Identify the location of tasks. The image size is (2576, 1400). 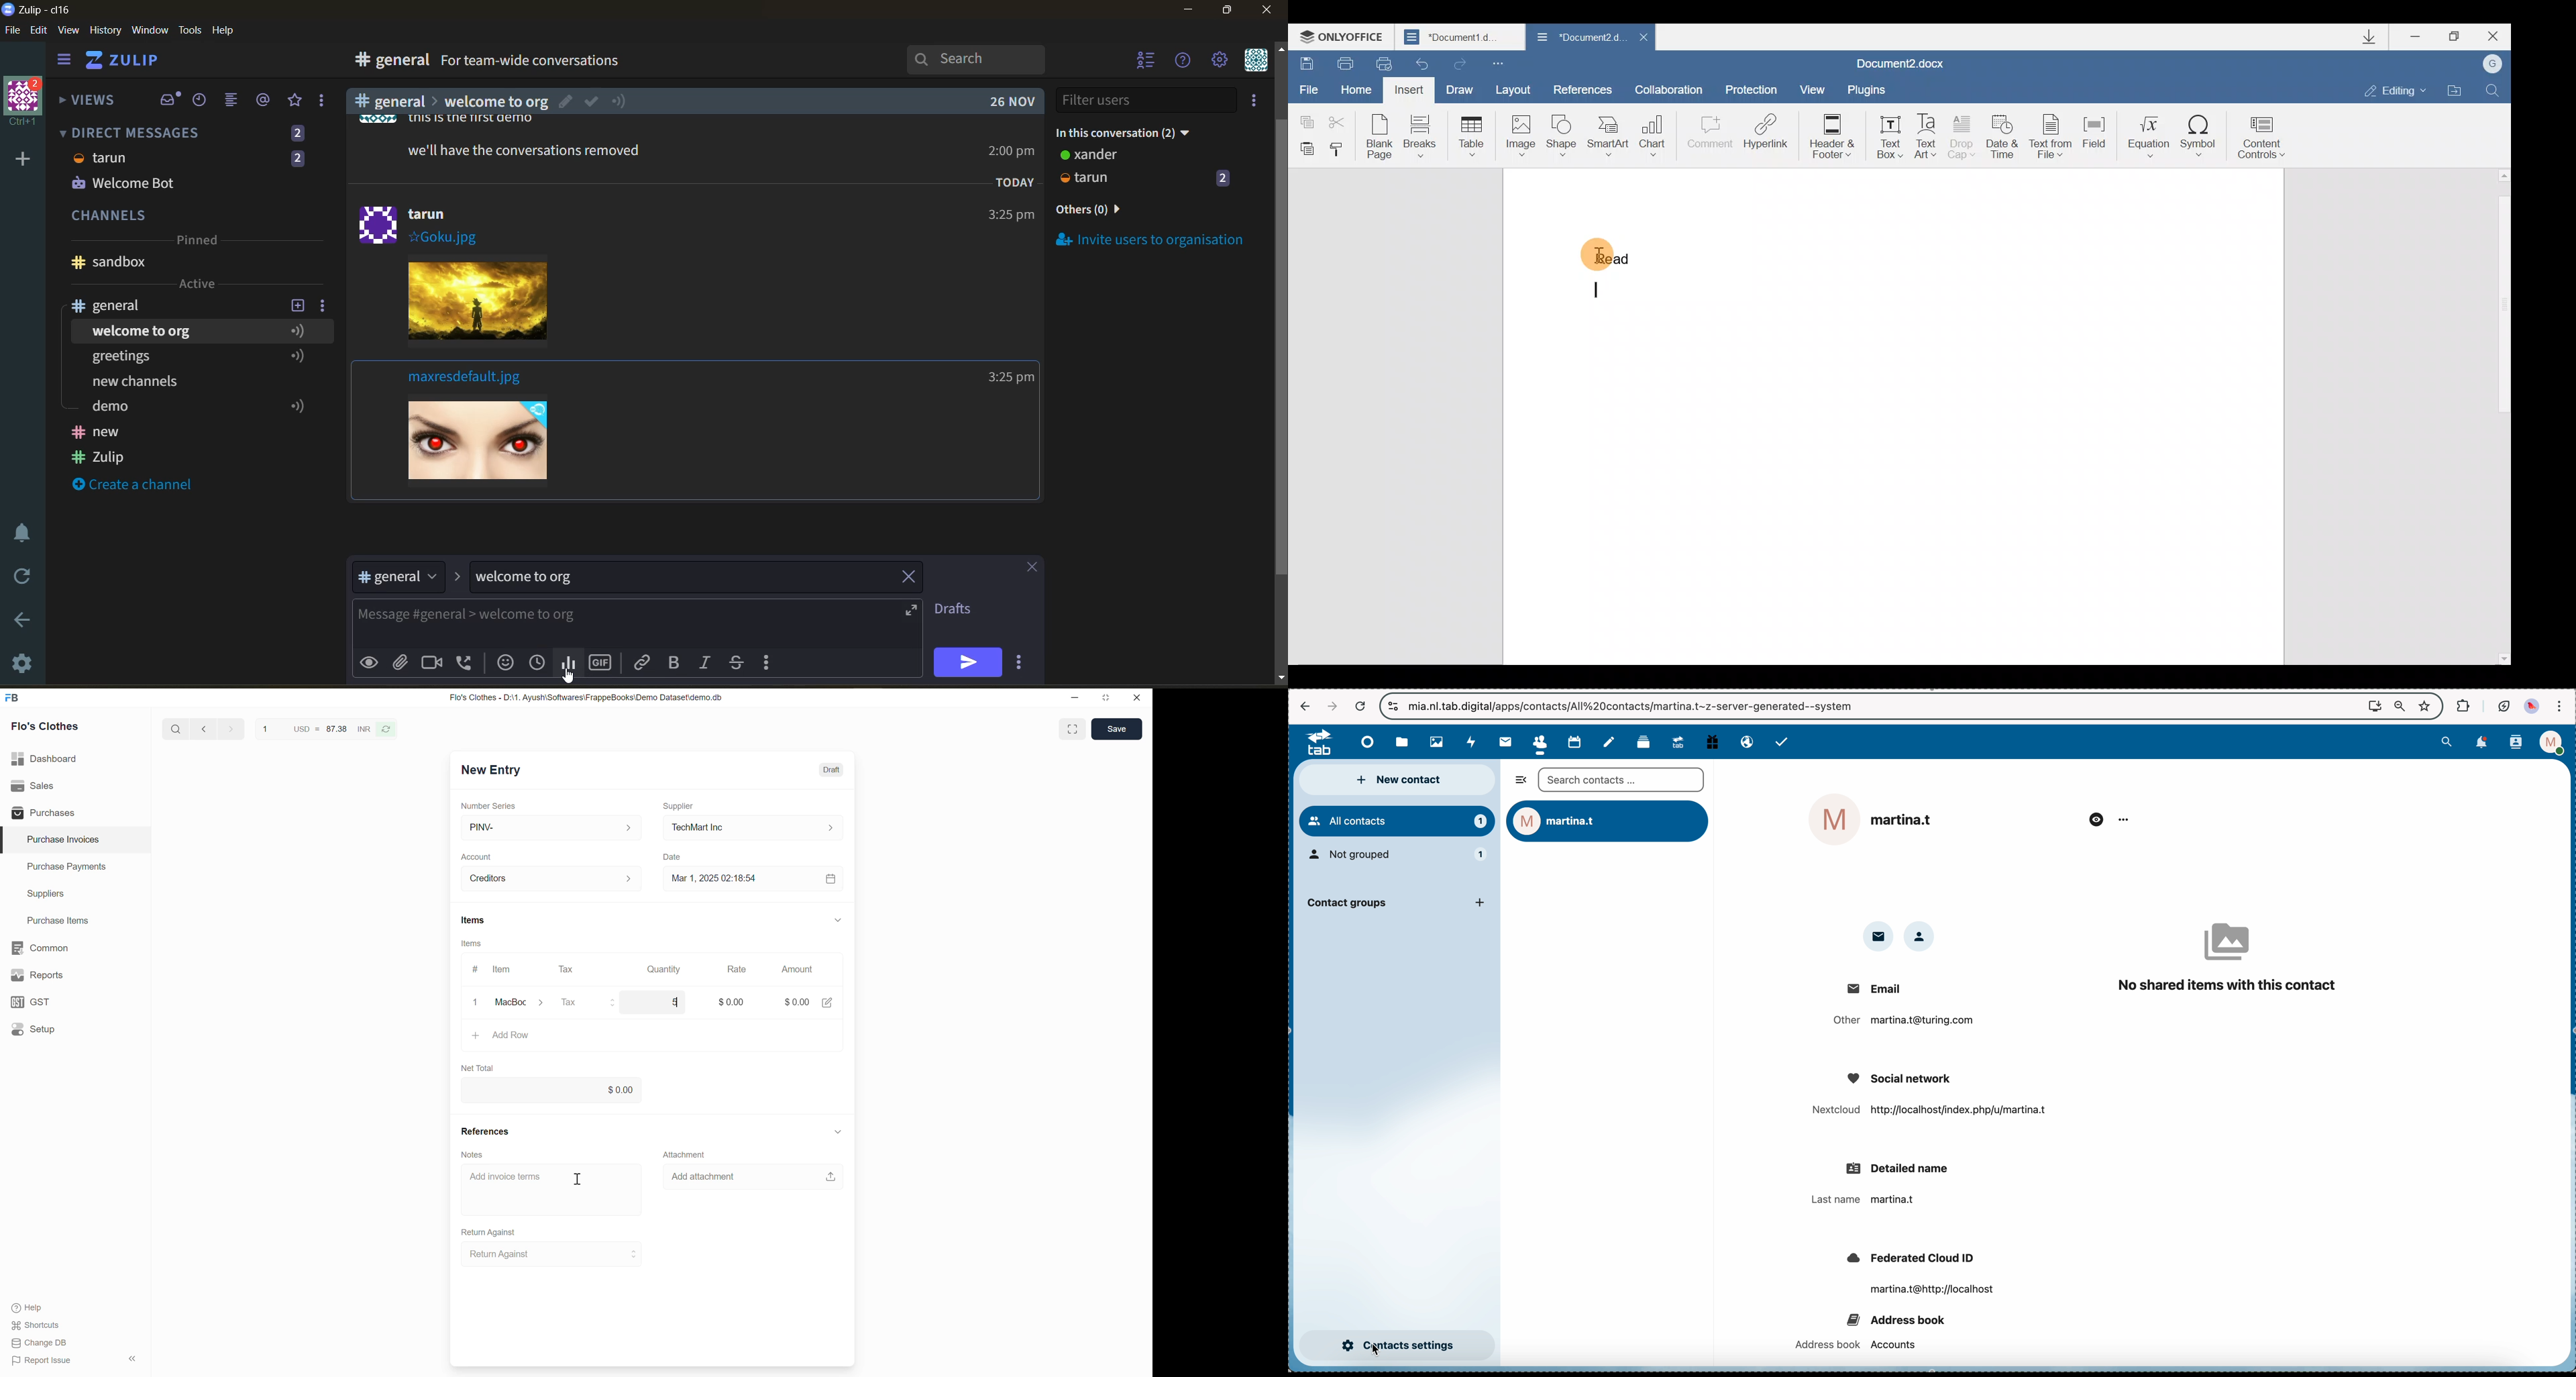
(1786, 743).